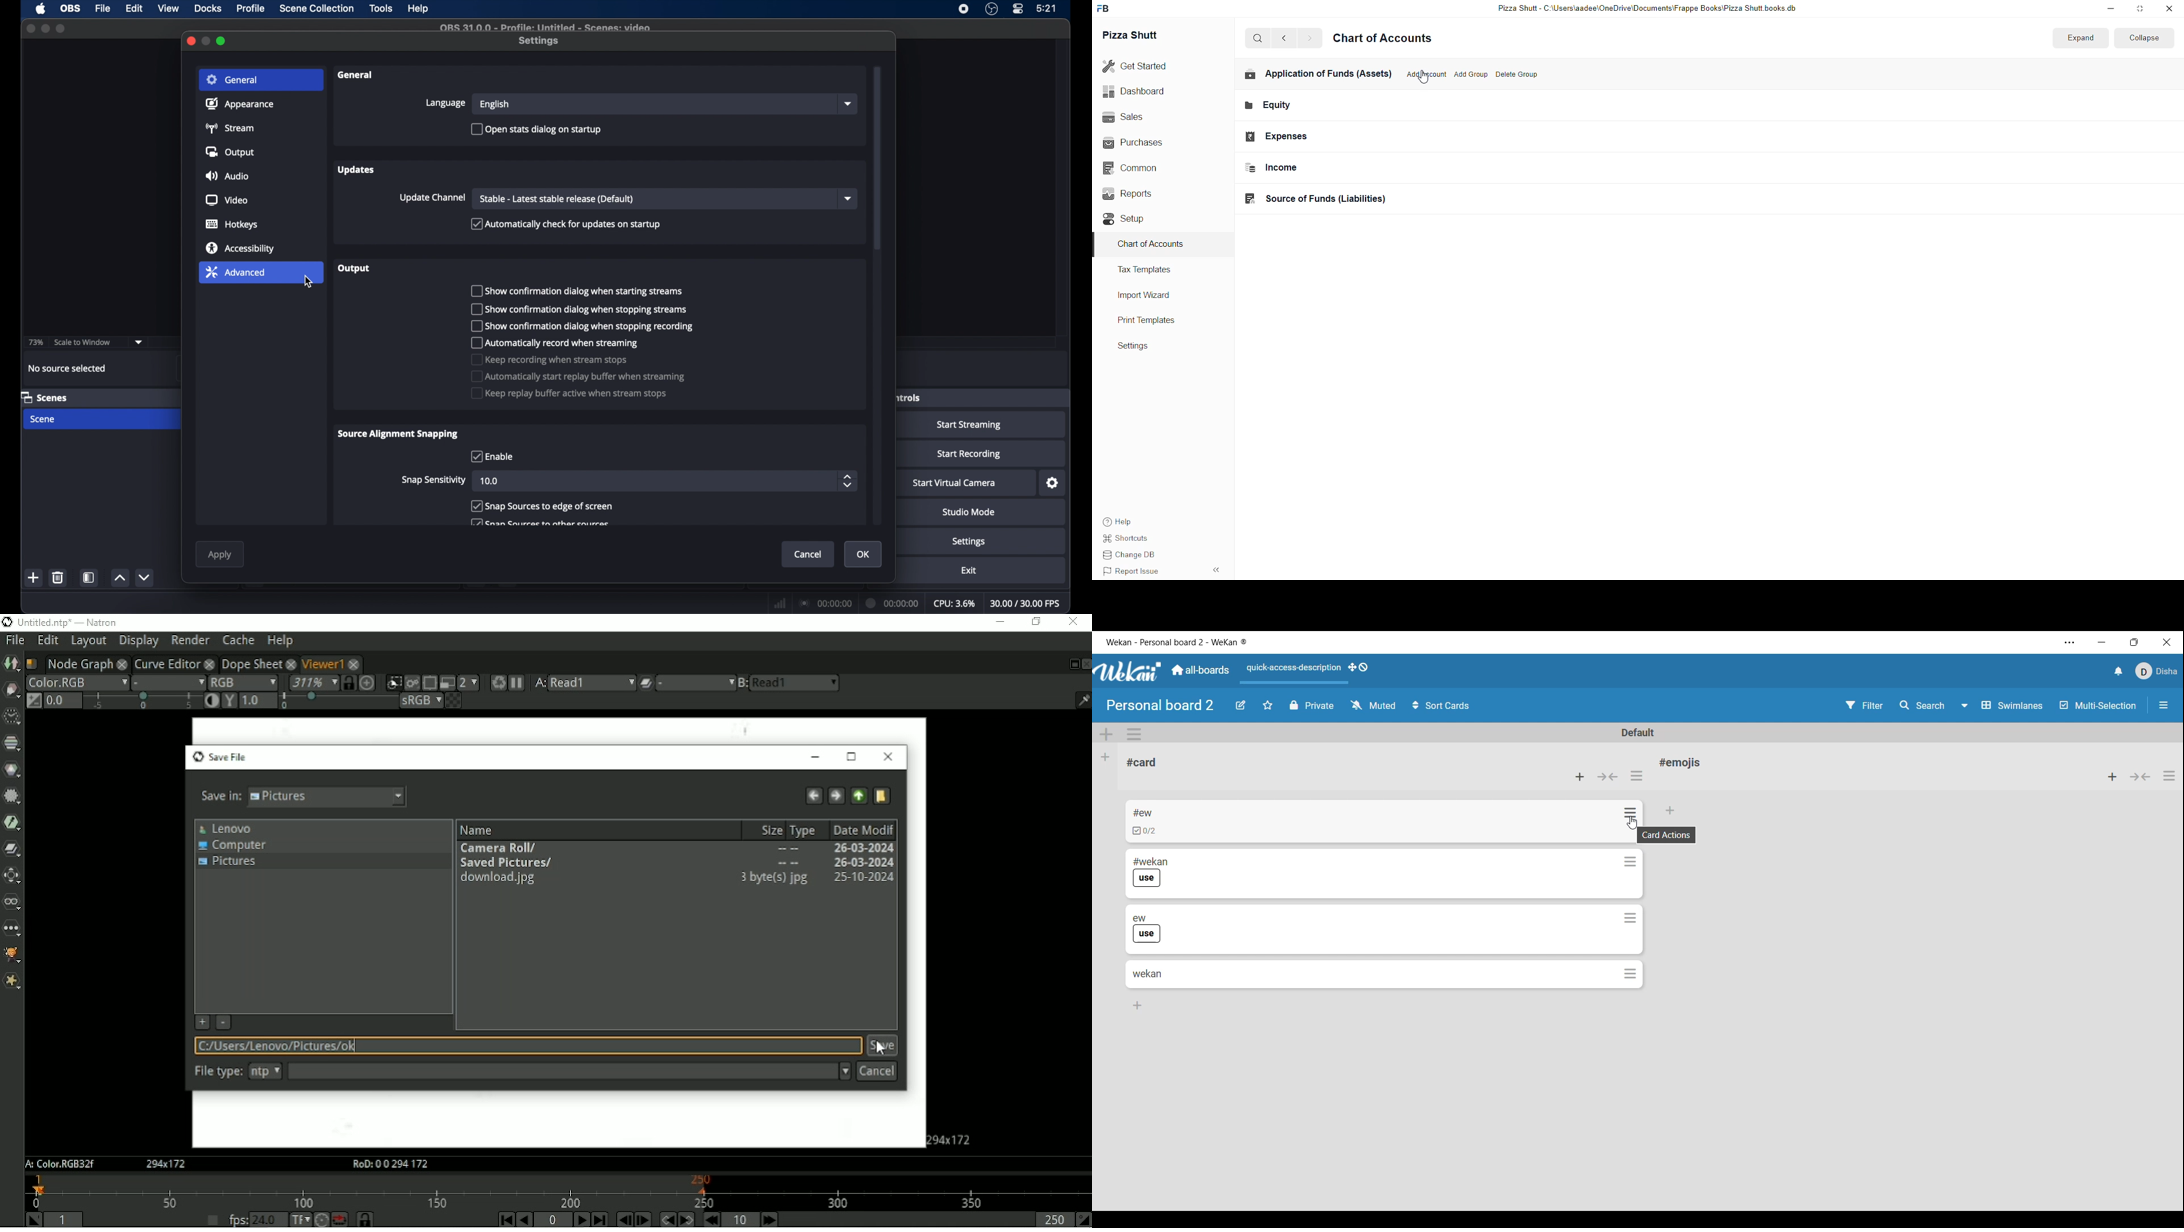 This screenshot has width=2184, height=1232. What do you see at coordinates (1639, 732) in the screenshot?
I see `Default swimlane` at bounding box center [1639, 732].